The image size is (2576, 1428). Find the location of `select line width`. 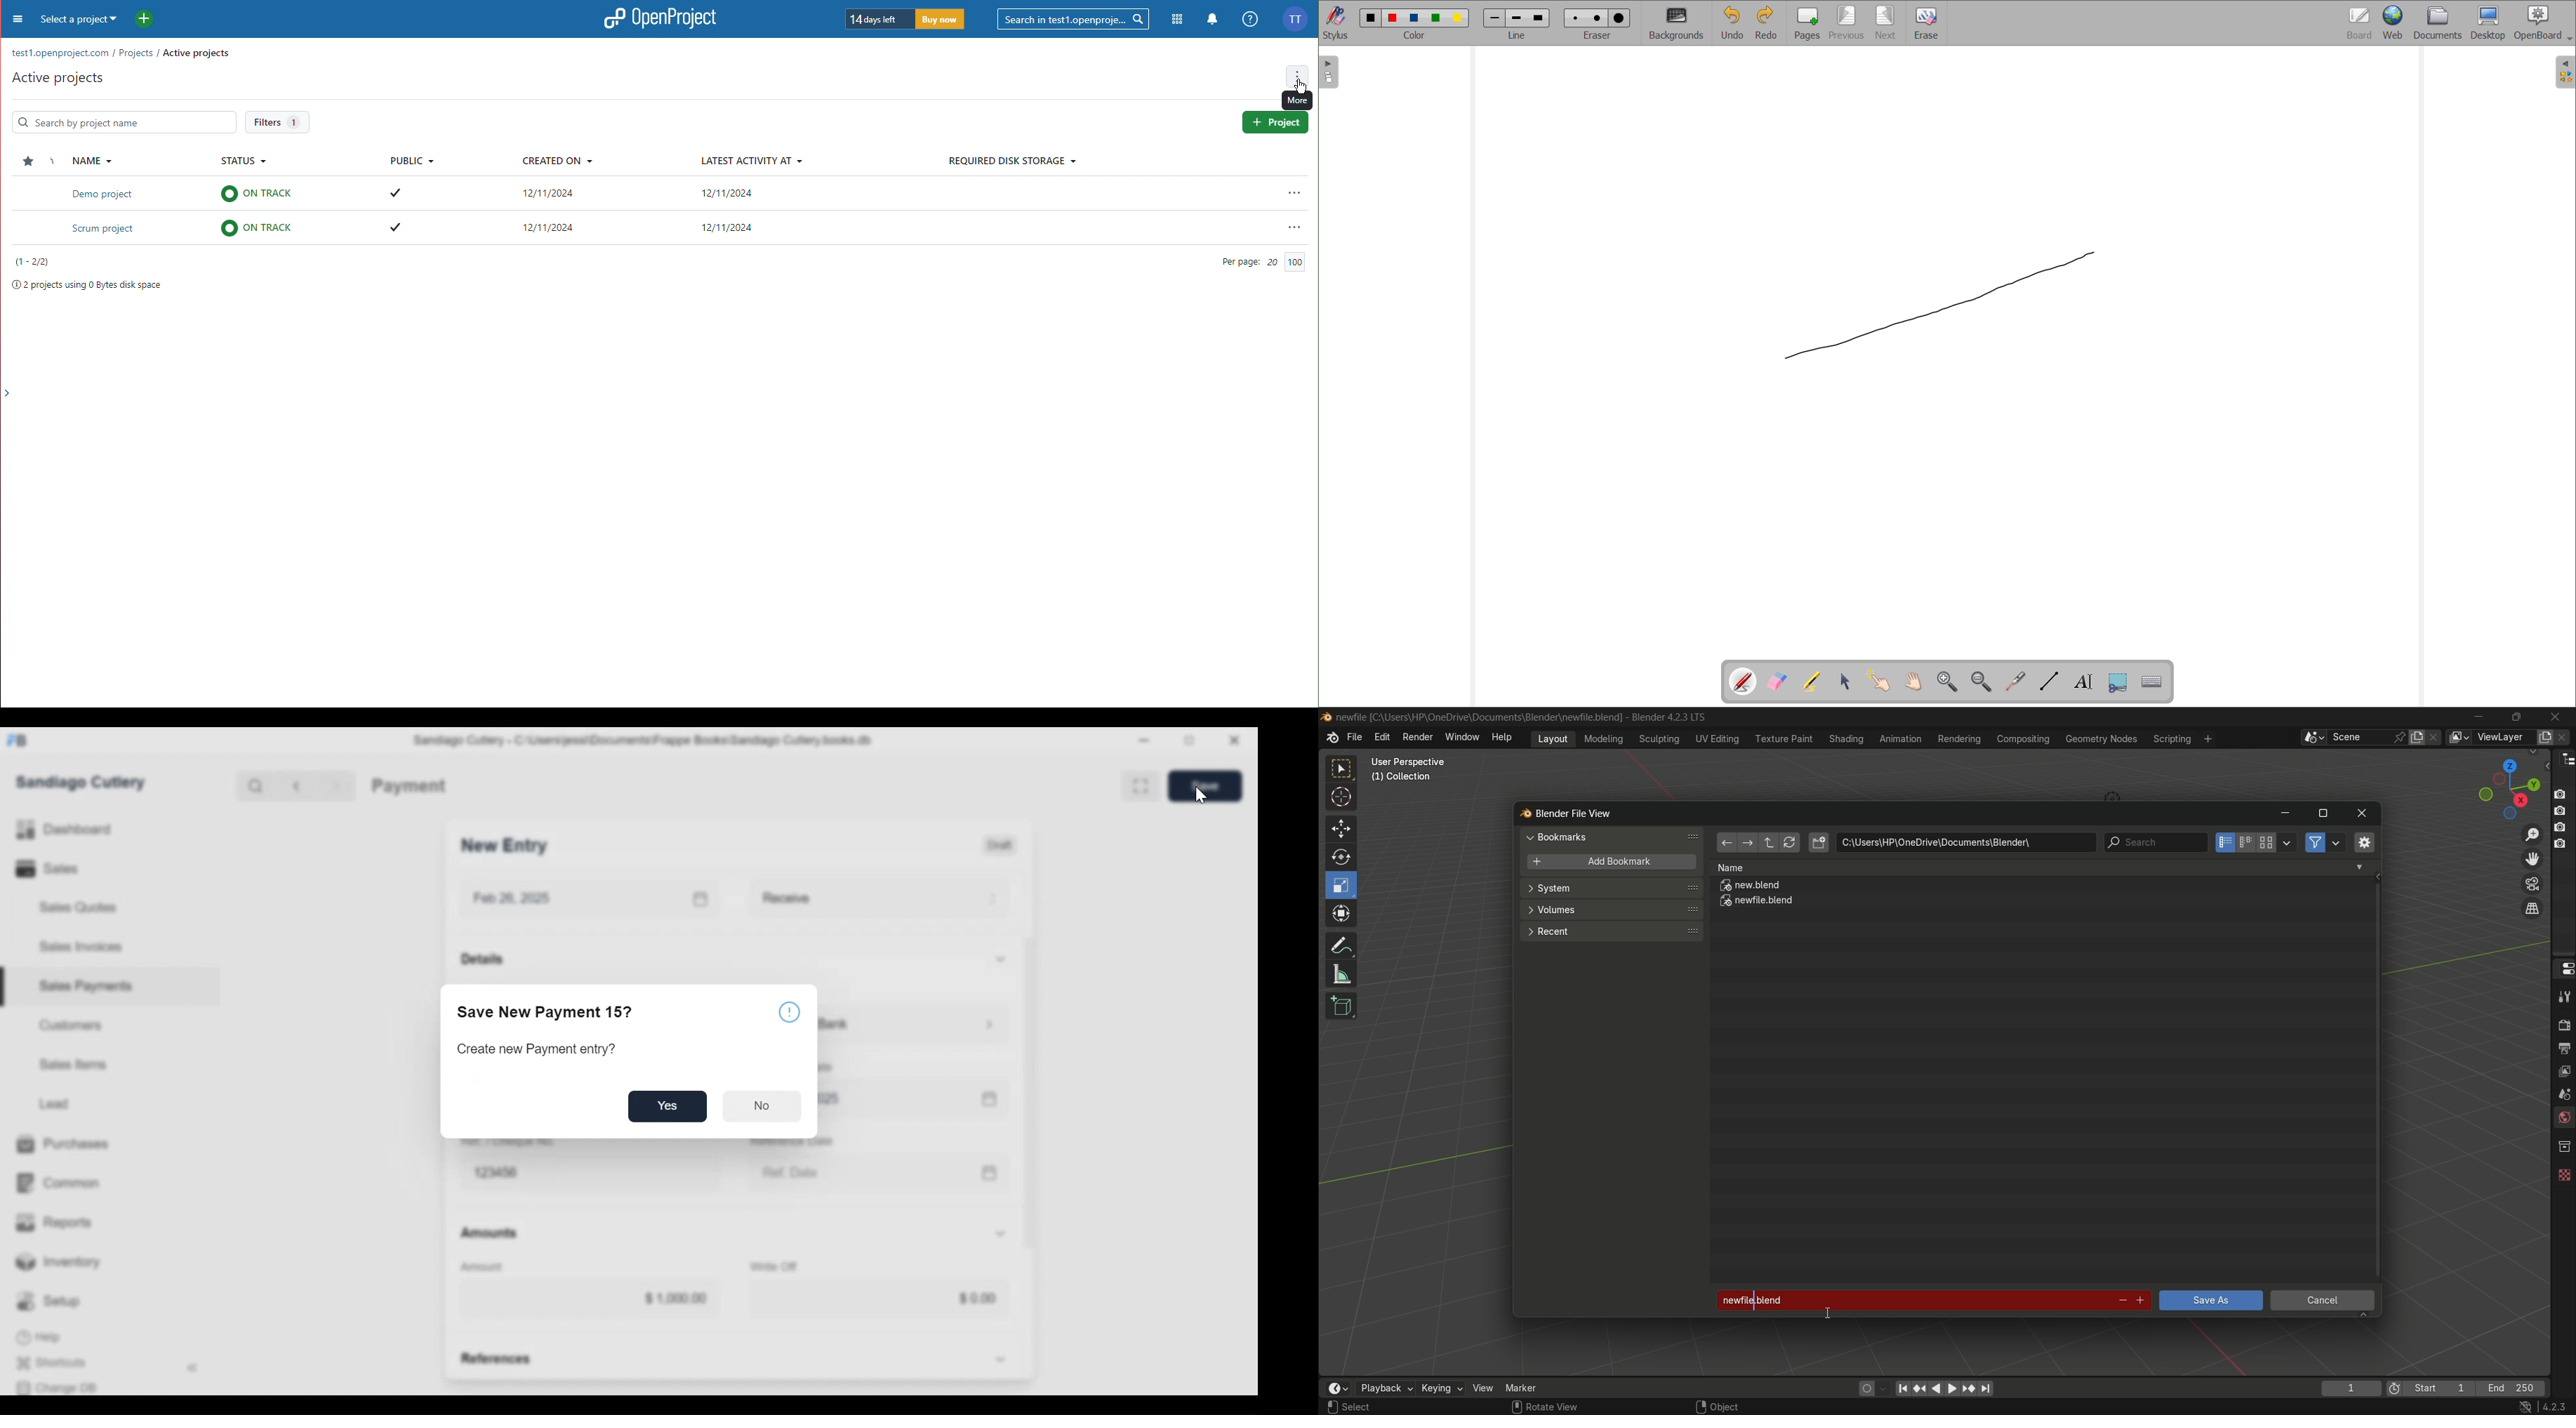

select line width is located at coordinates (1517, 36).